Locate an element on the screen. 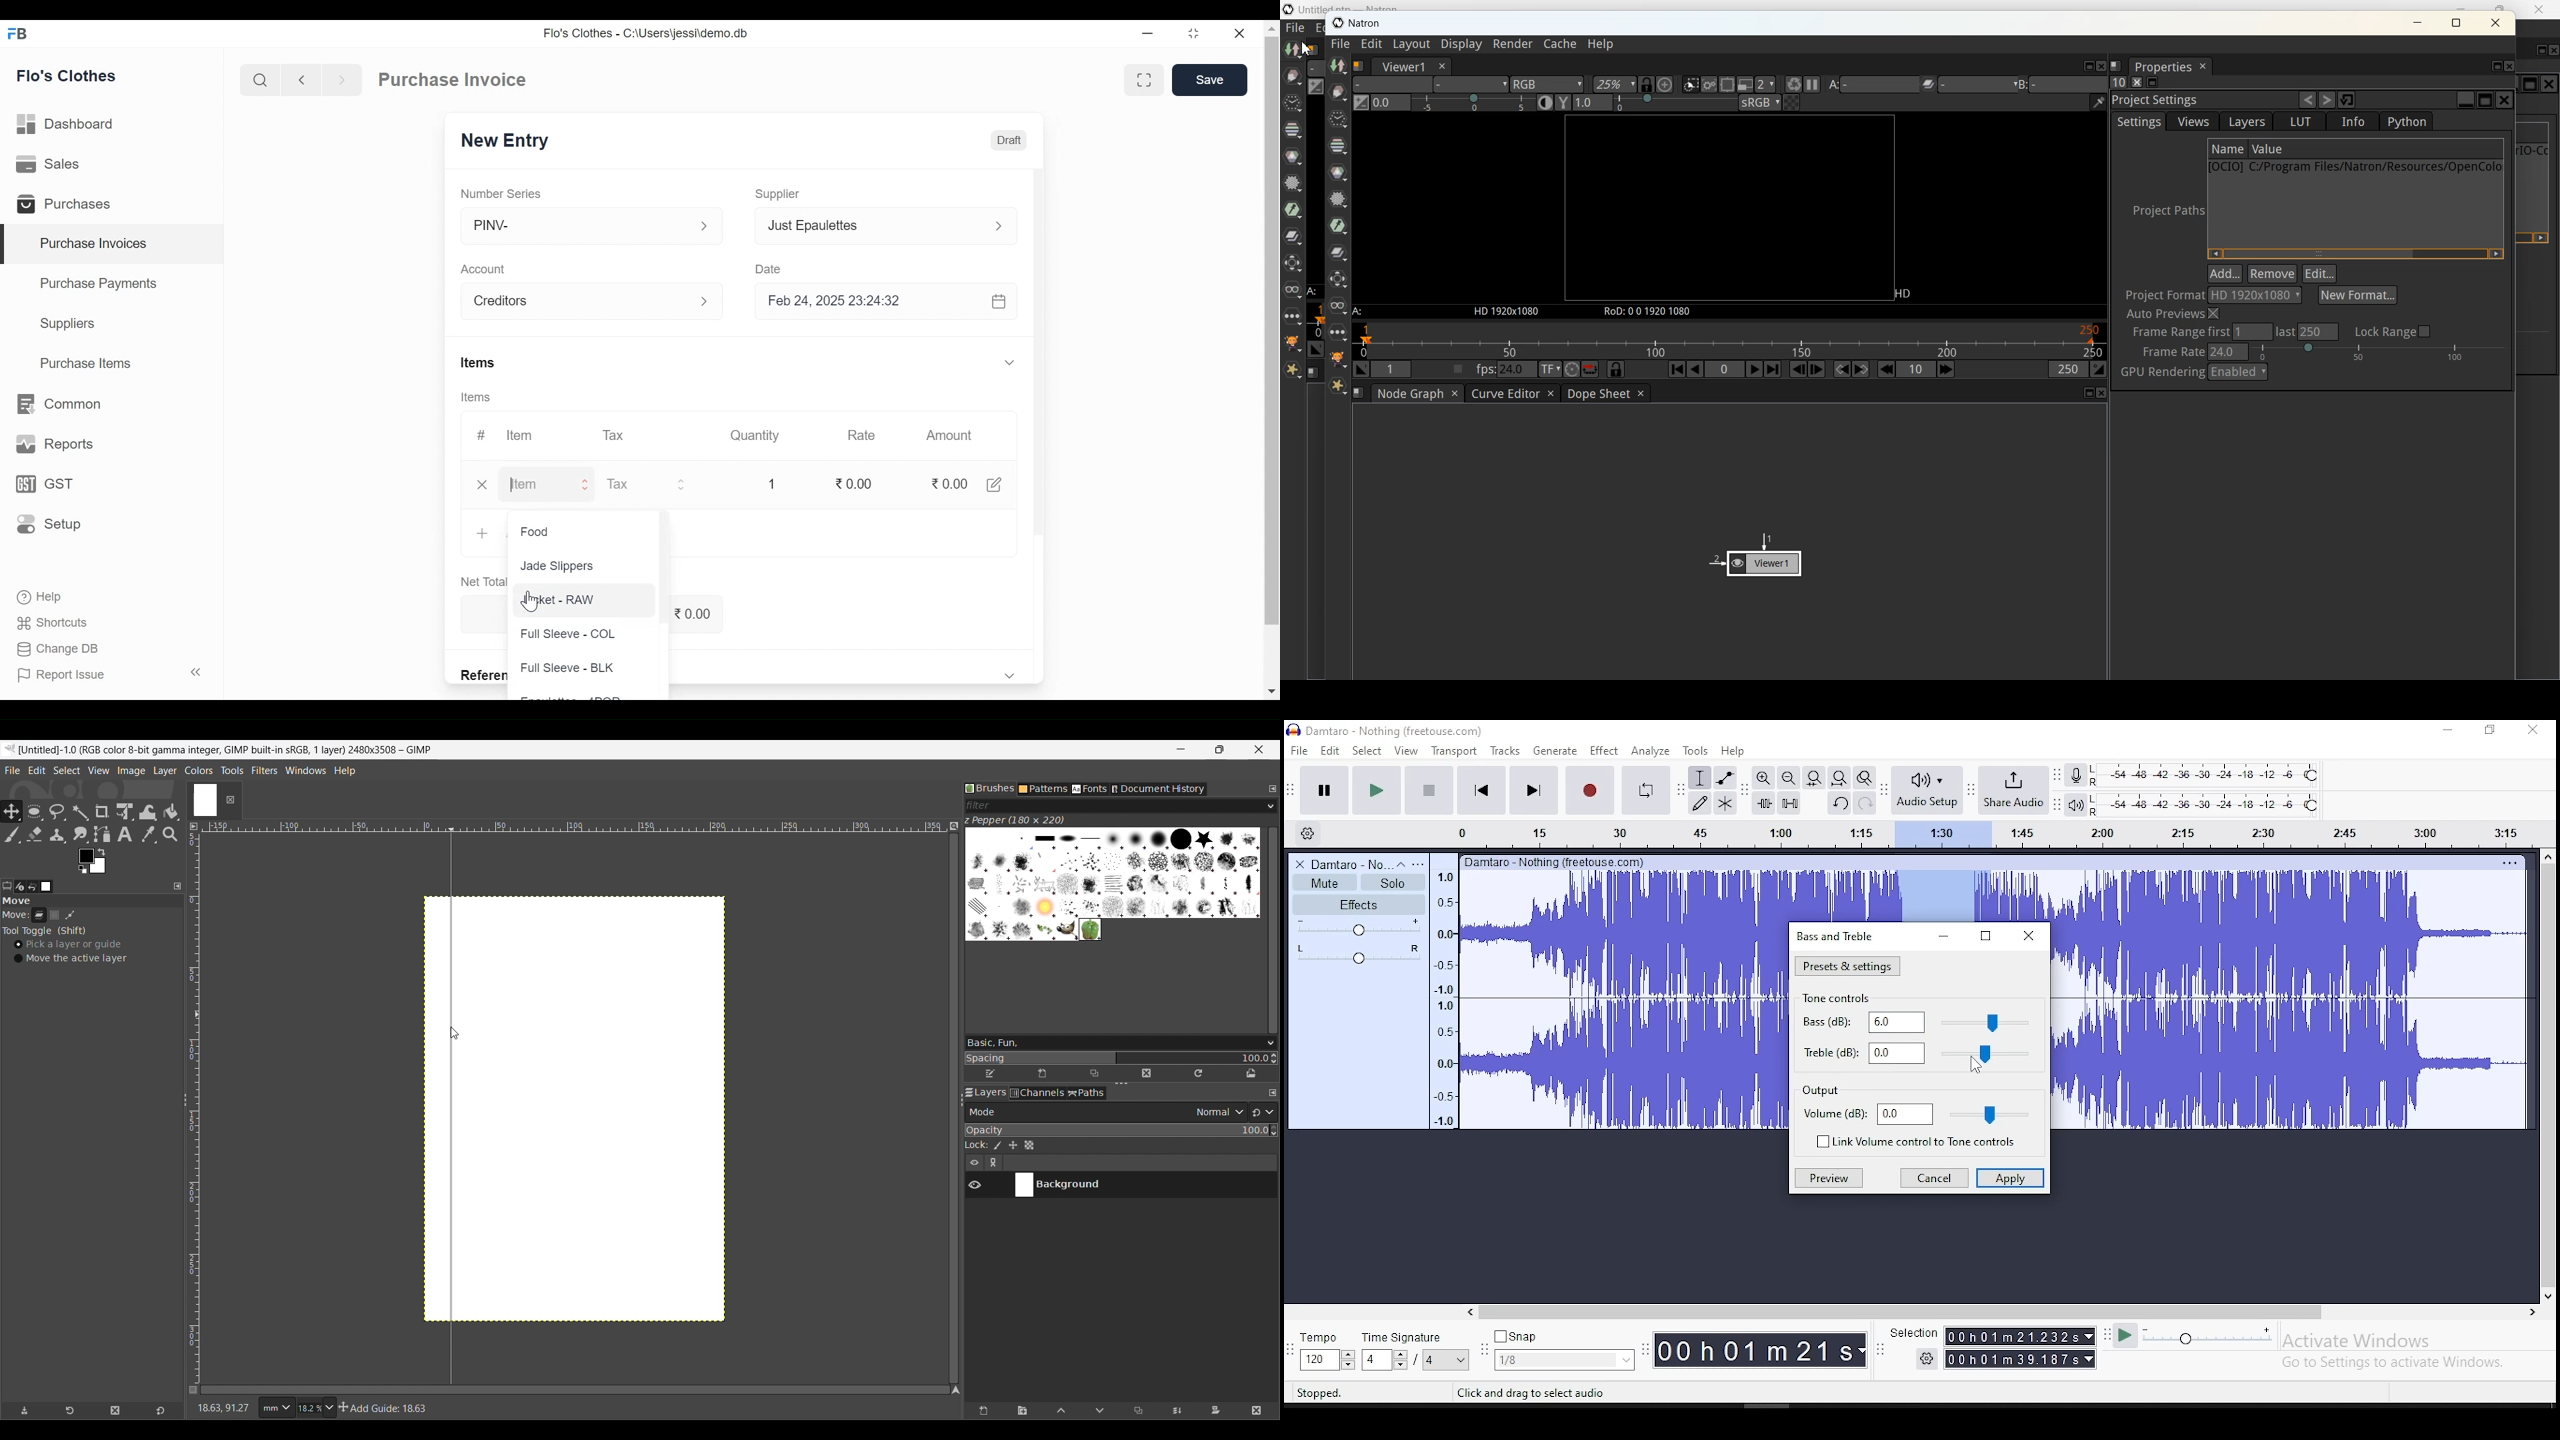 Image resolution: width=2576 pixels, height=1456 pixels. Close is located at coordinates (485, 484).